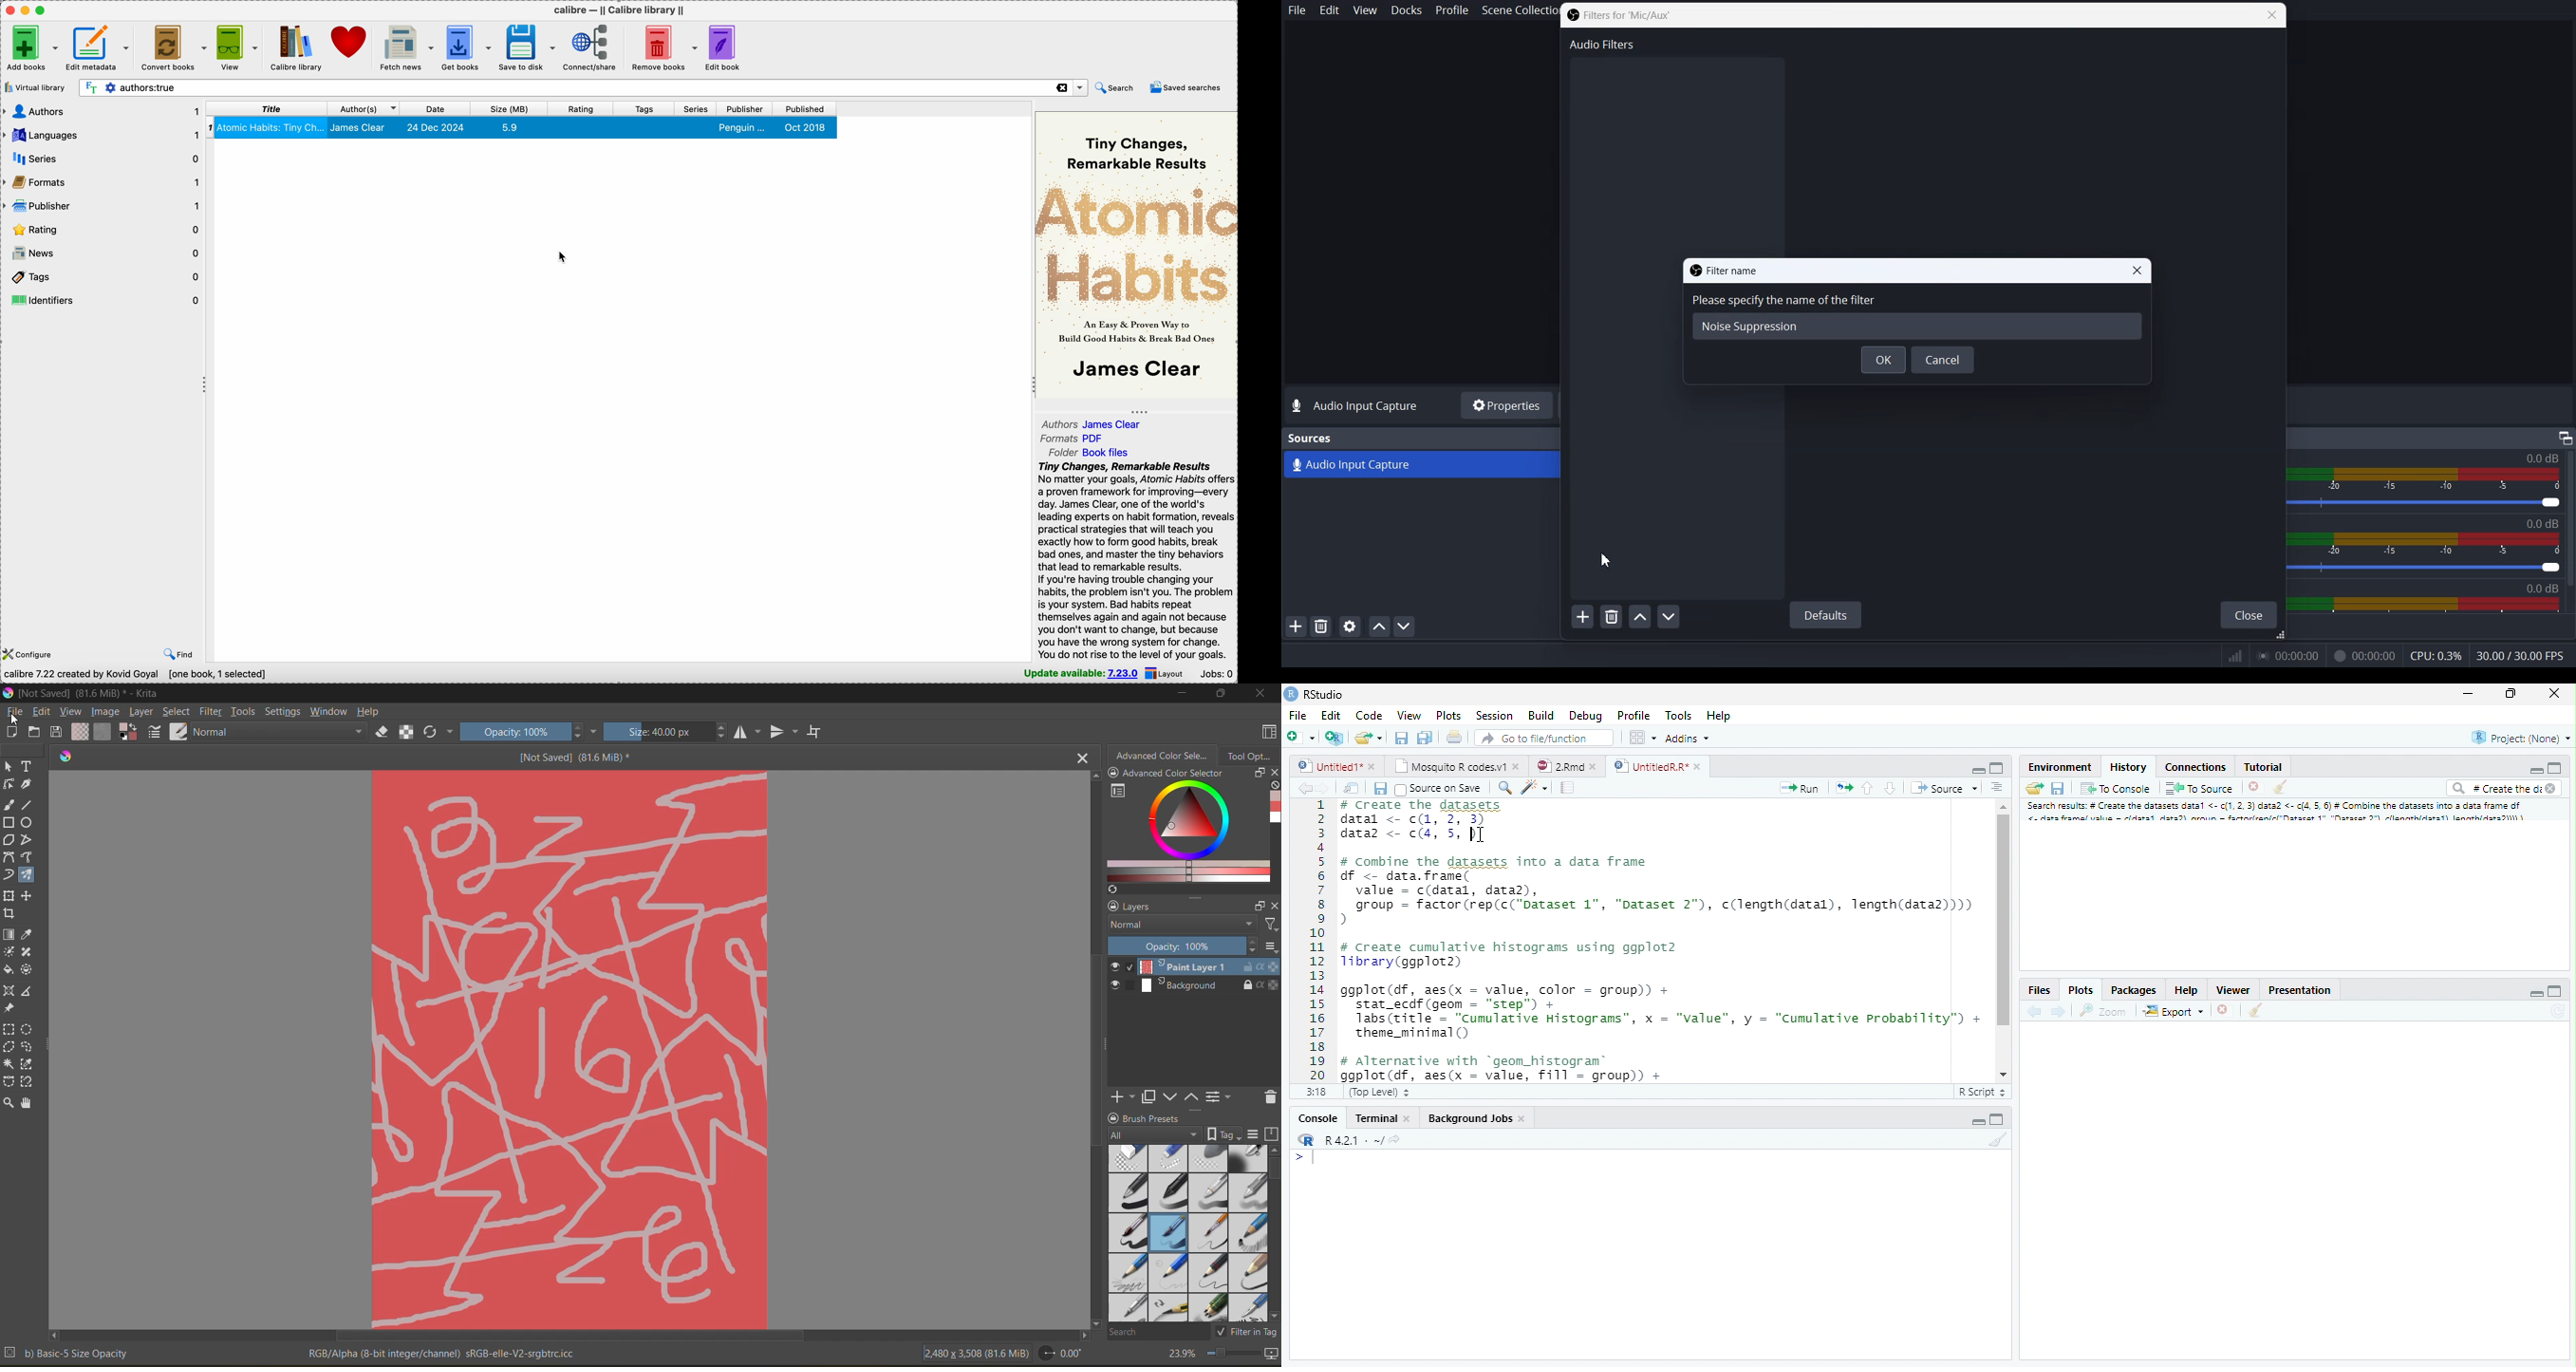 The width and height of the screenshot is (2576, 1372). Describe the element at coordinates (27, 824) in the screenshot. I see `tool` at that location.